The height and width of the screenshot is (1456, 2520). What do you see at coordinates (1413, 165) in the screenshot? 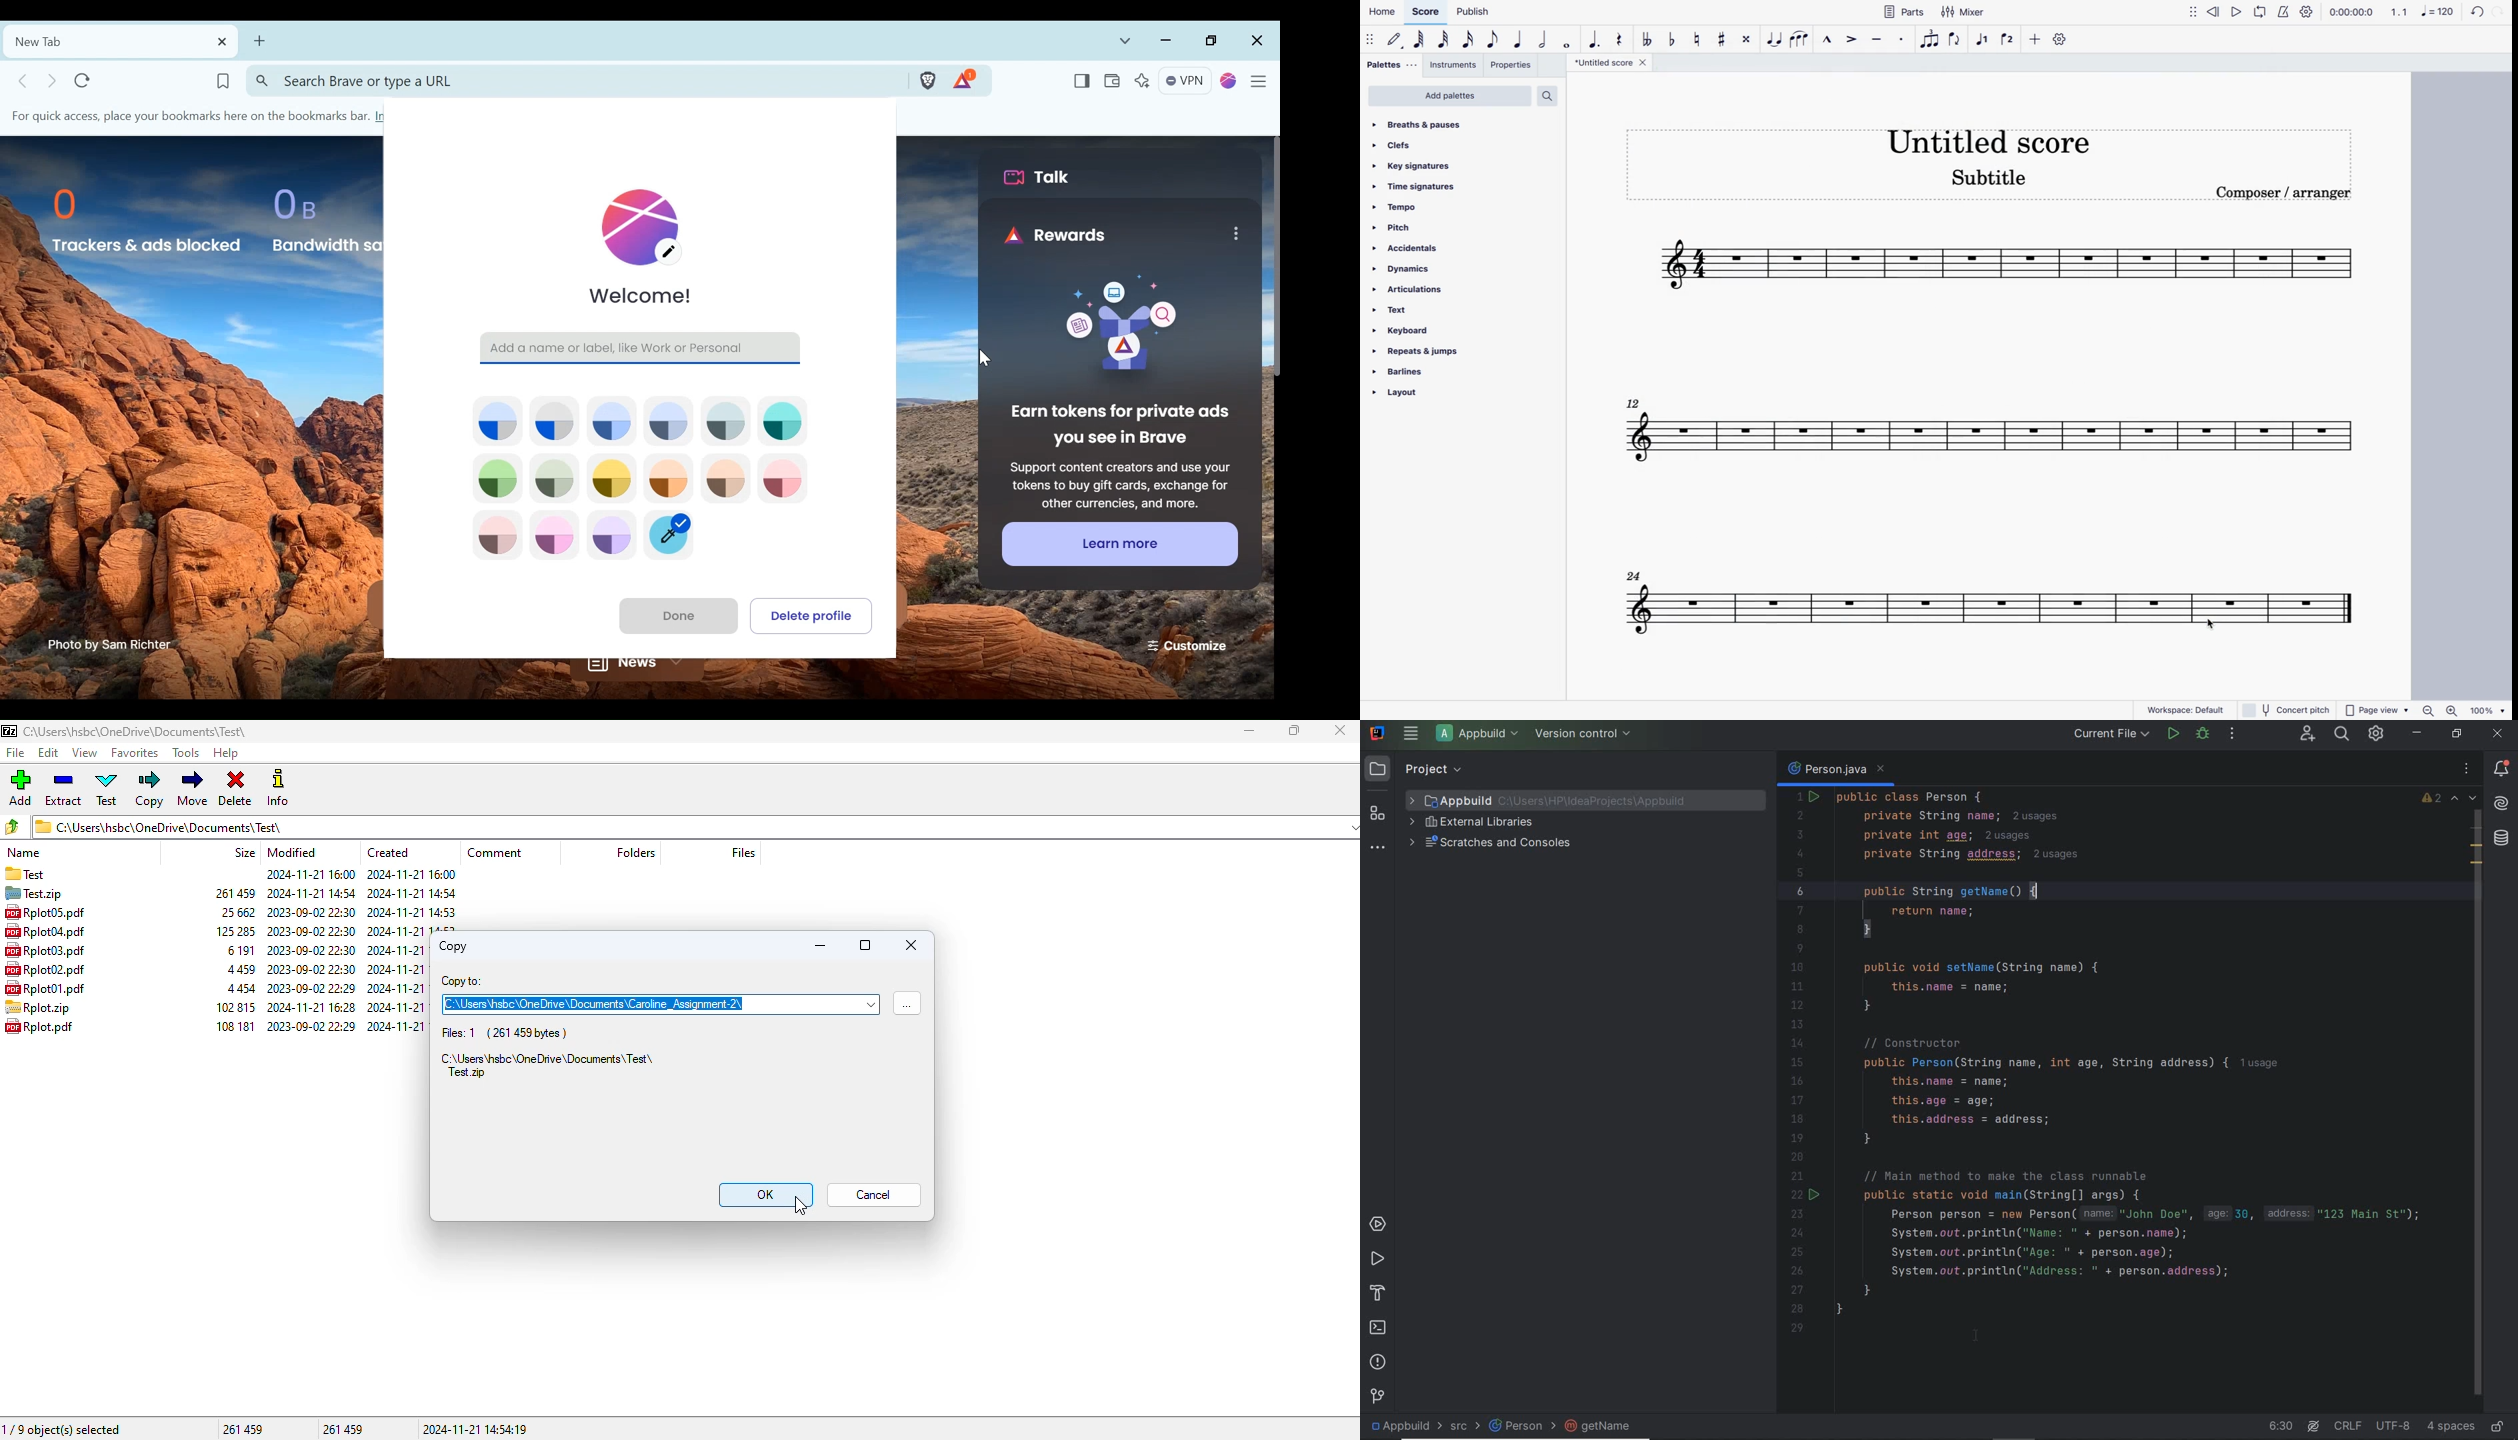
I see `key signatures` at bounding box center [1413, 165].